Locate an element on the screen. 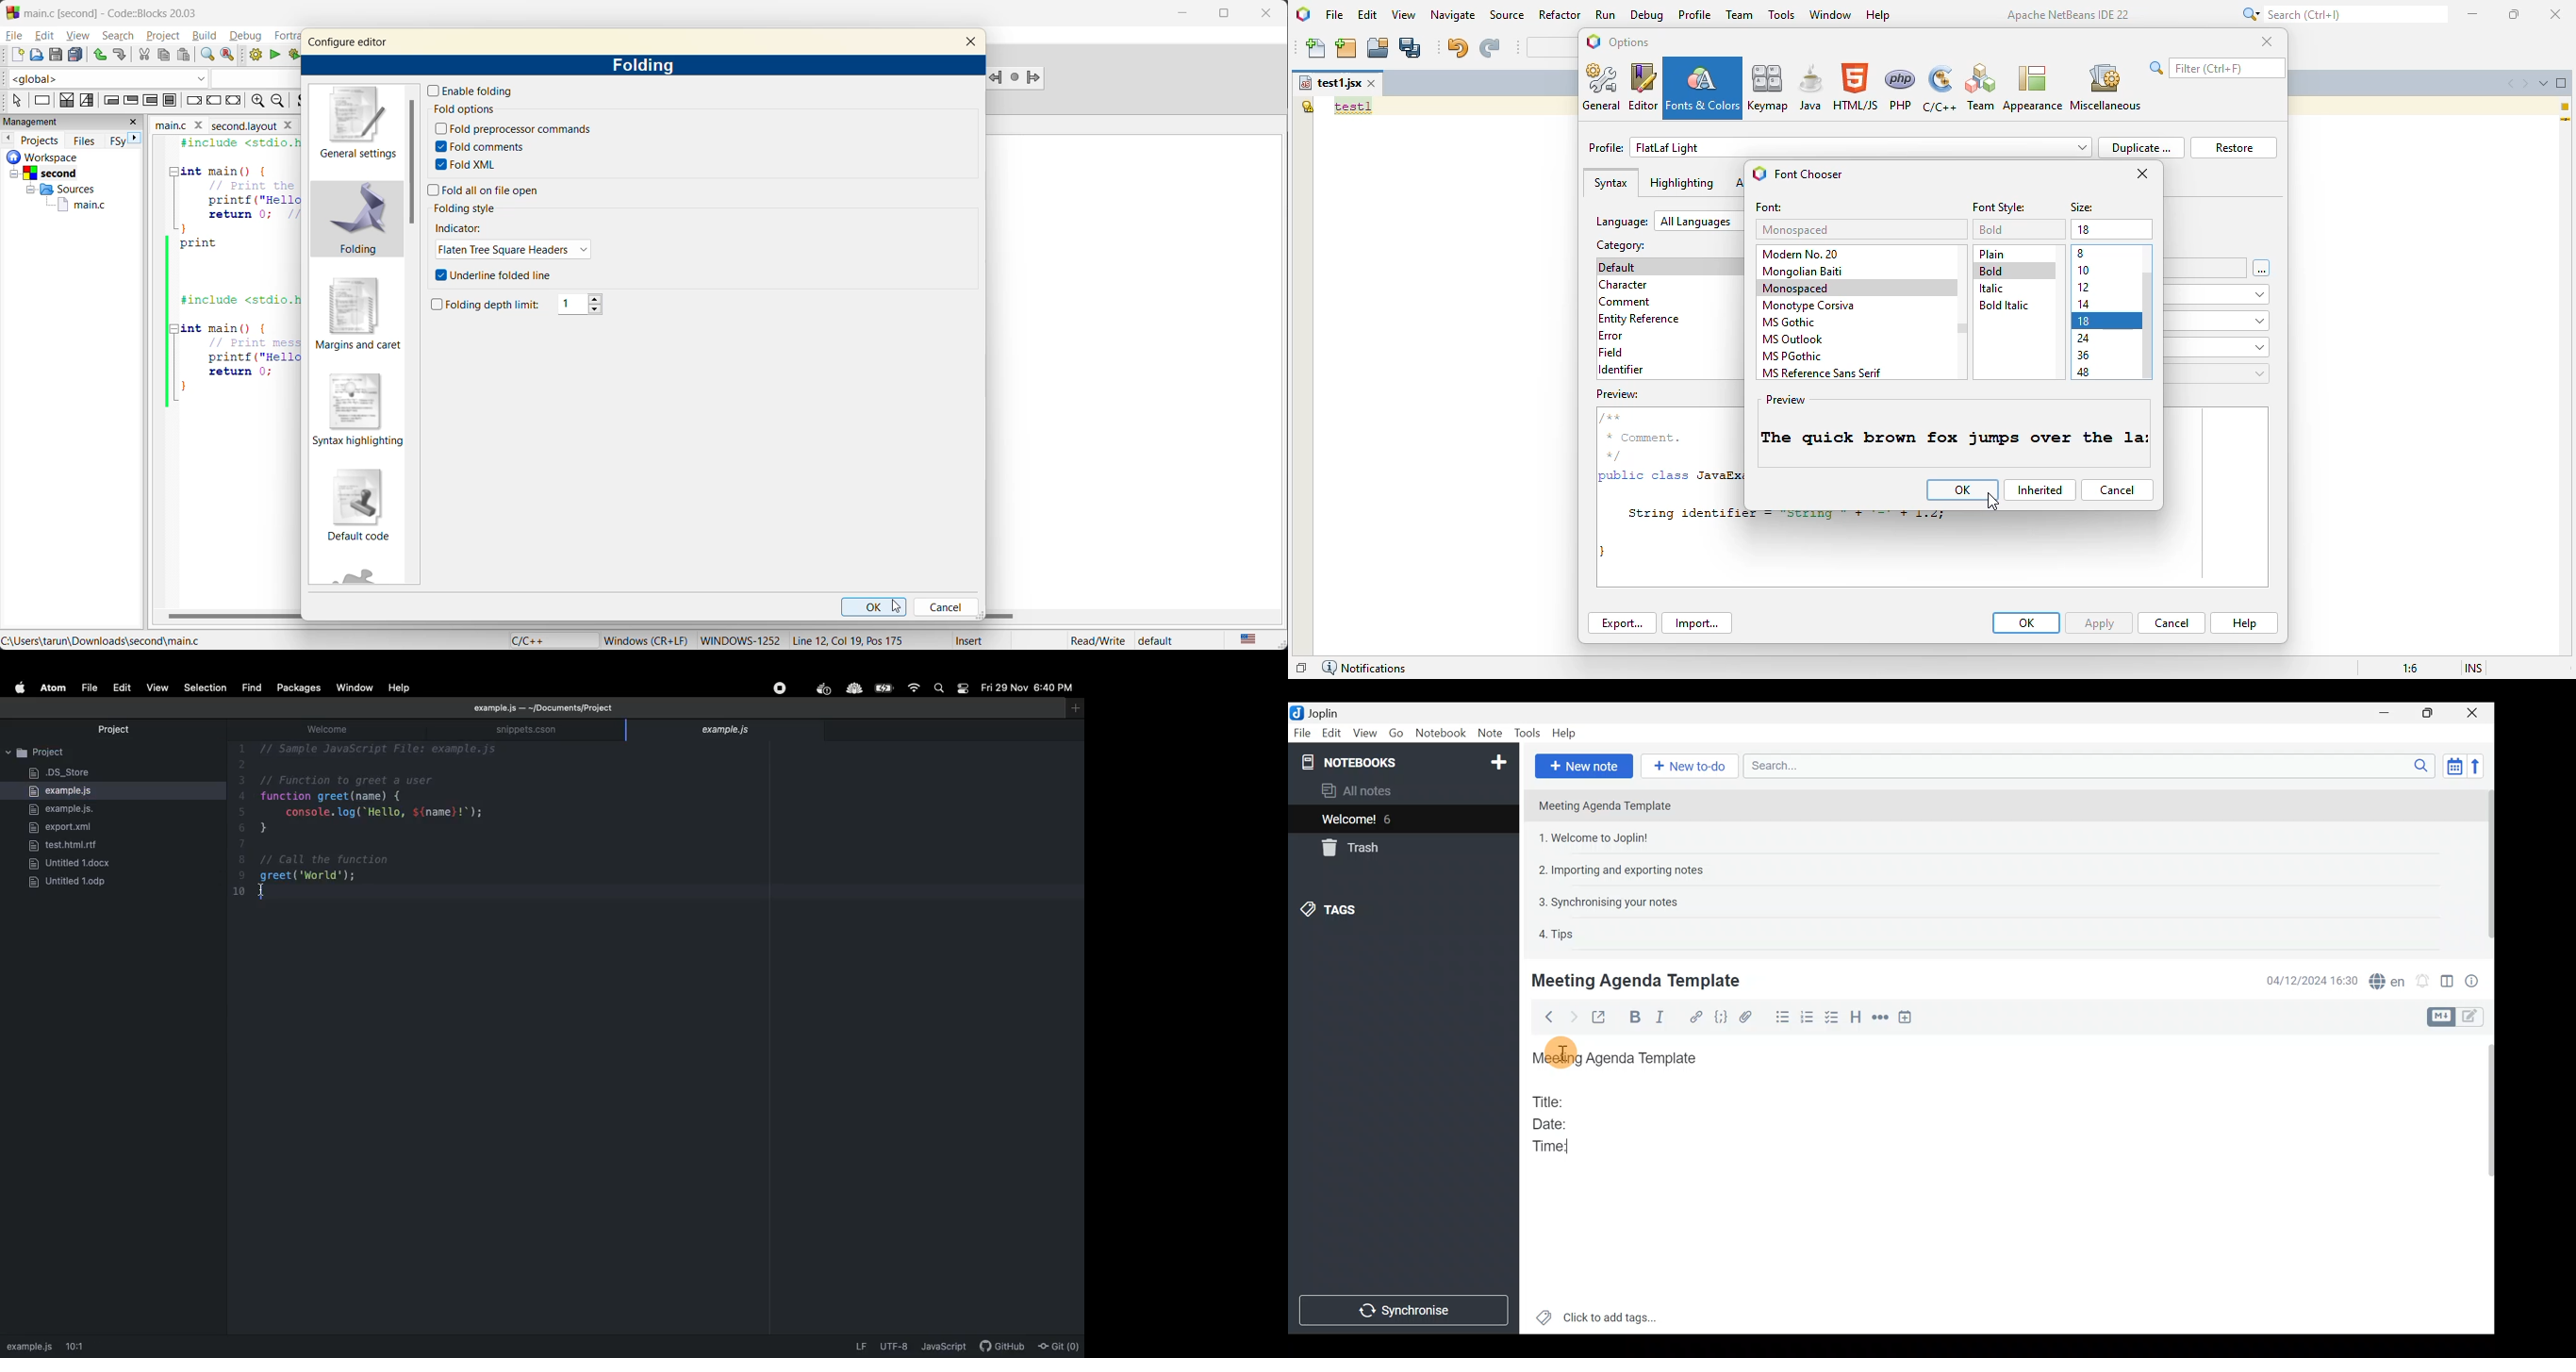 The width and height of the screenshot is (2576, 1372). fold all on file open is located at coordinates (504, 192).